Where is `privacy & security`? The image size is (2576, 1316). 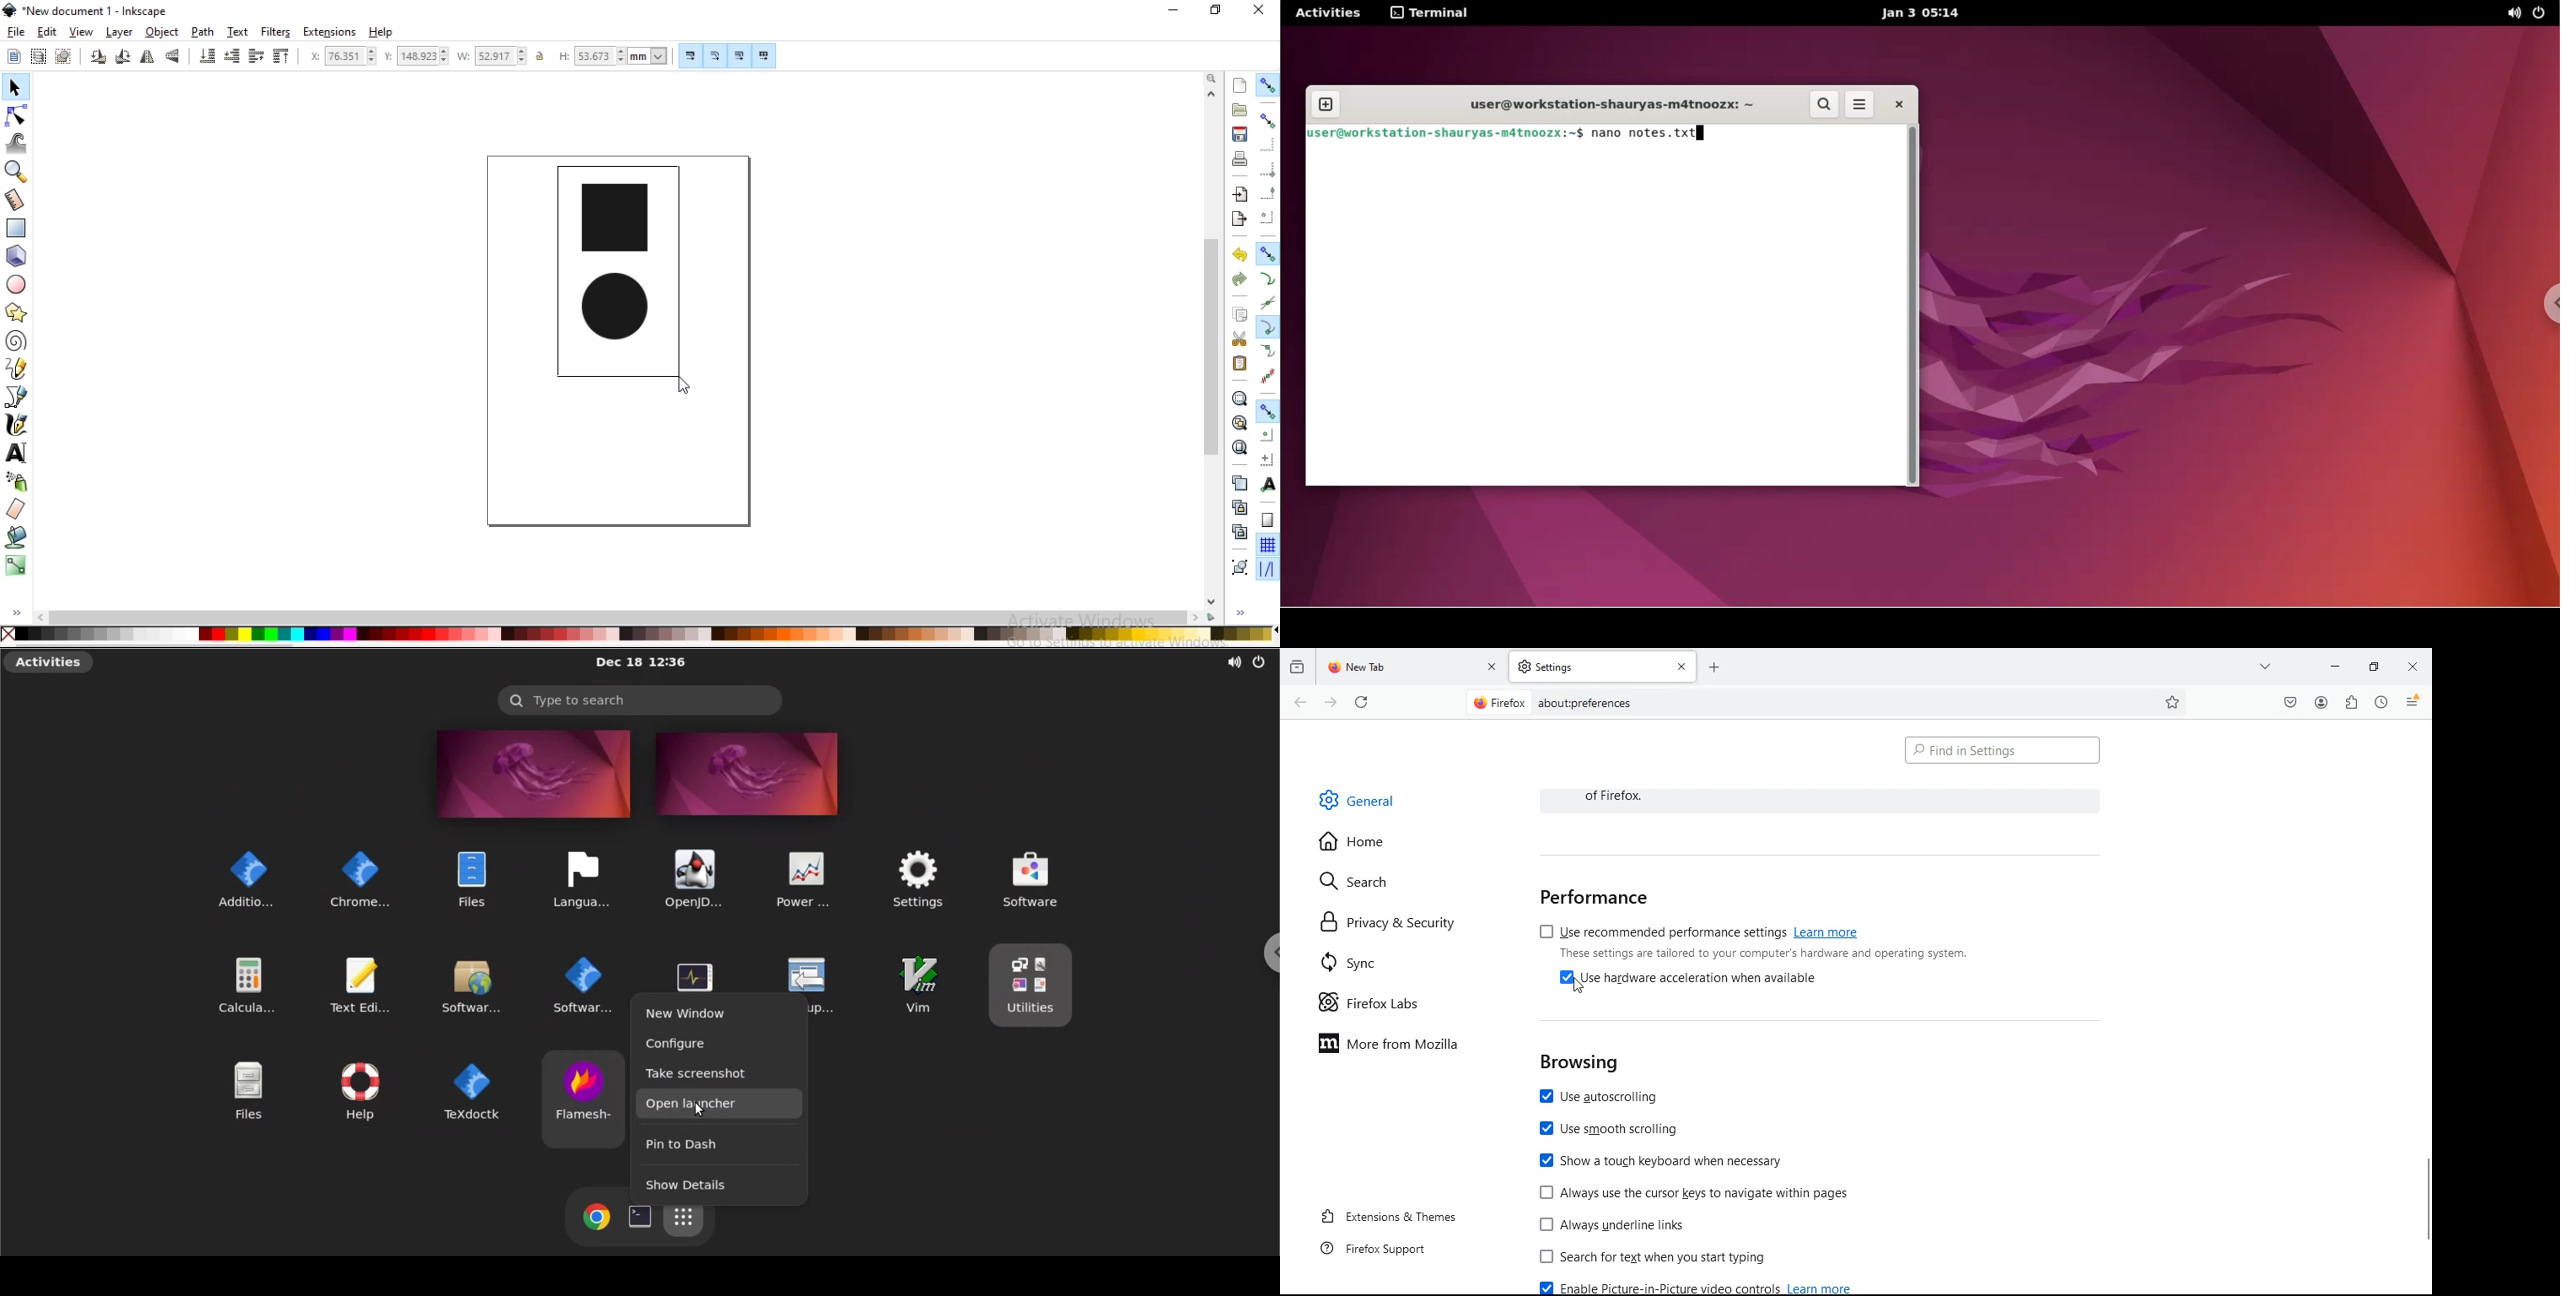
privacy & security is located at coordinates (1390, 922).